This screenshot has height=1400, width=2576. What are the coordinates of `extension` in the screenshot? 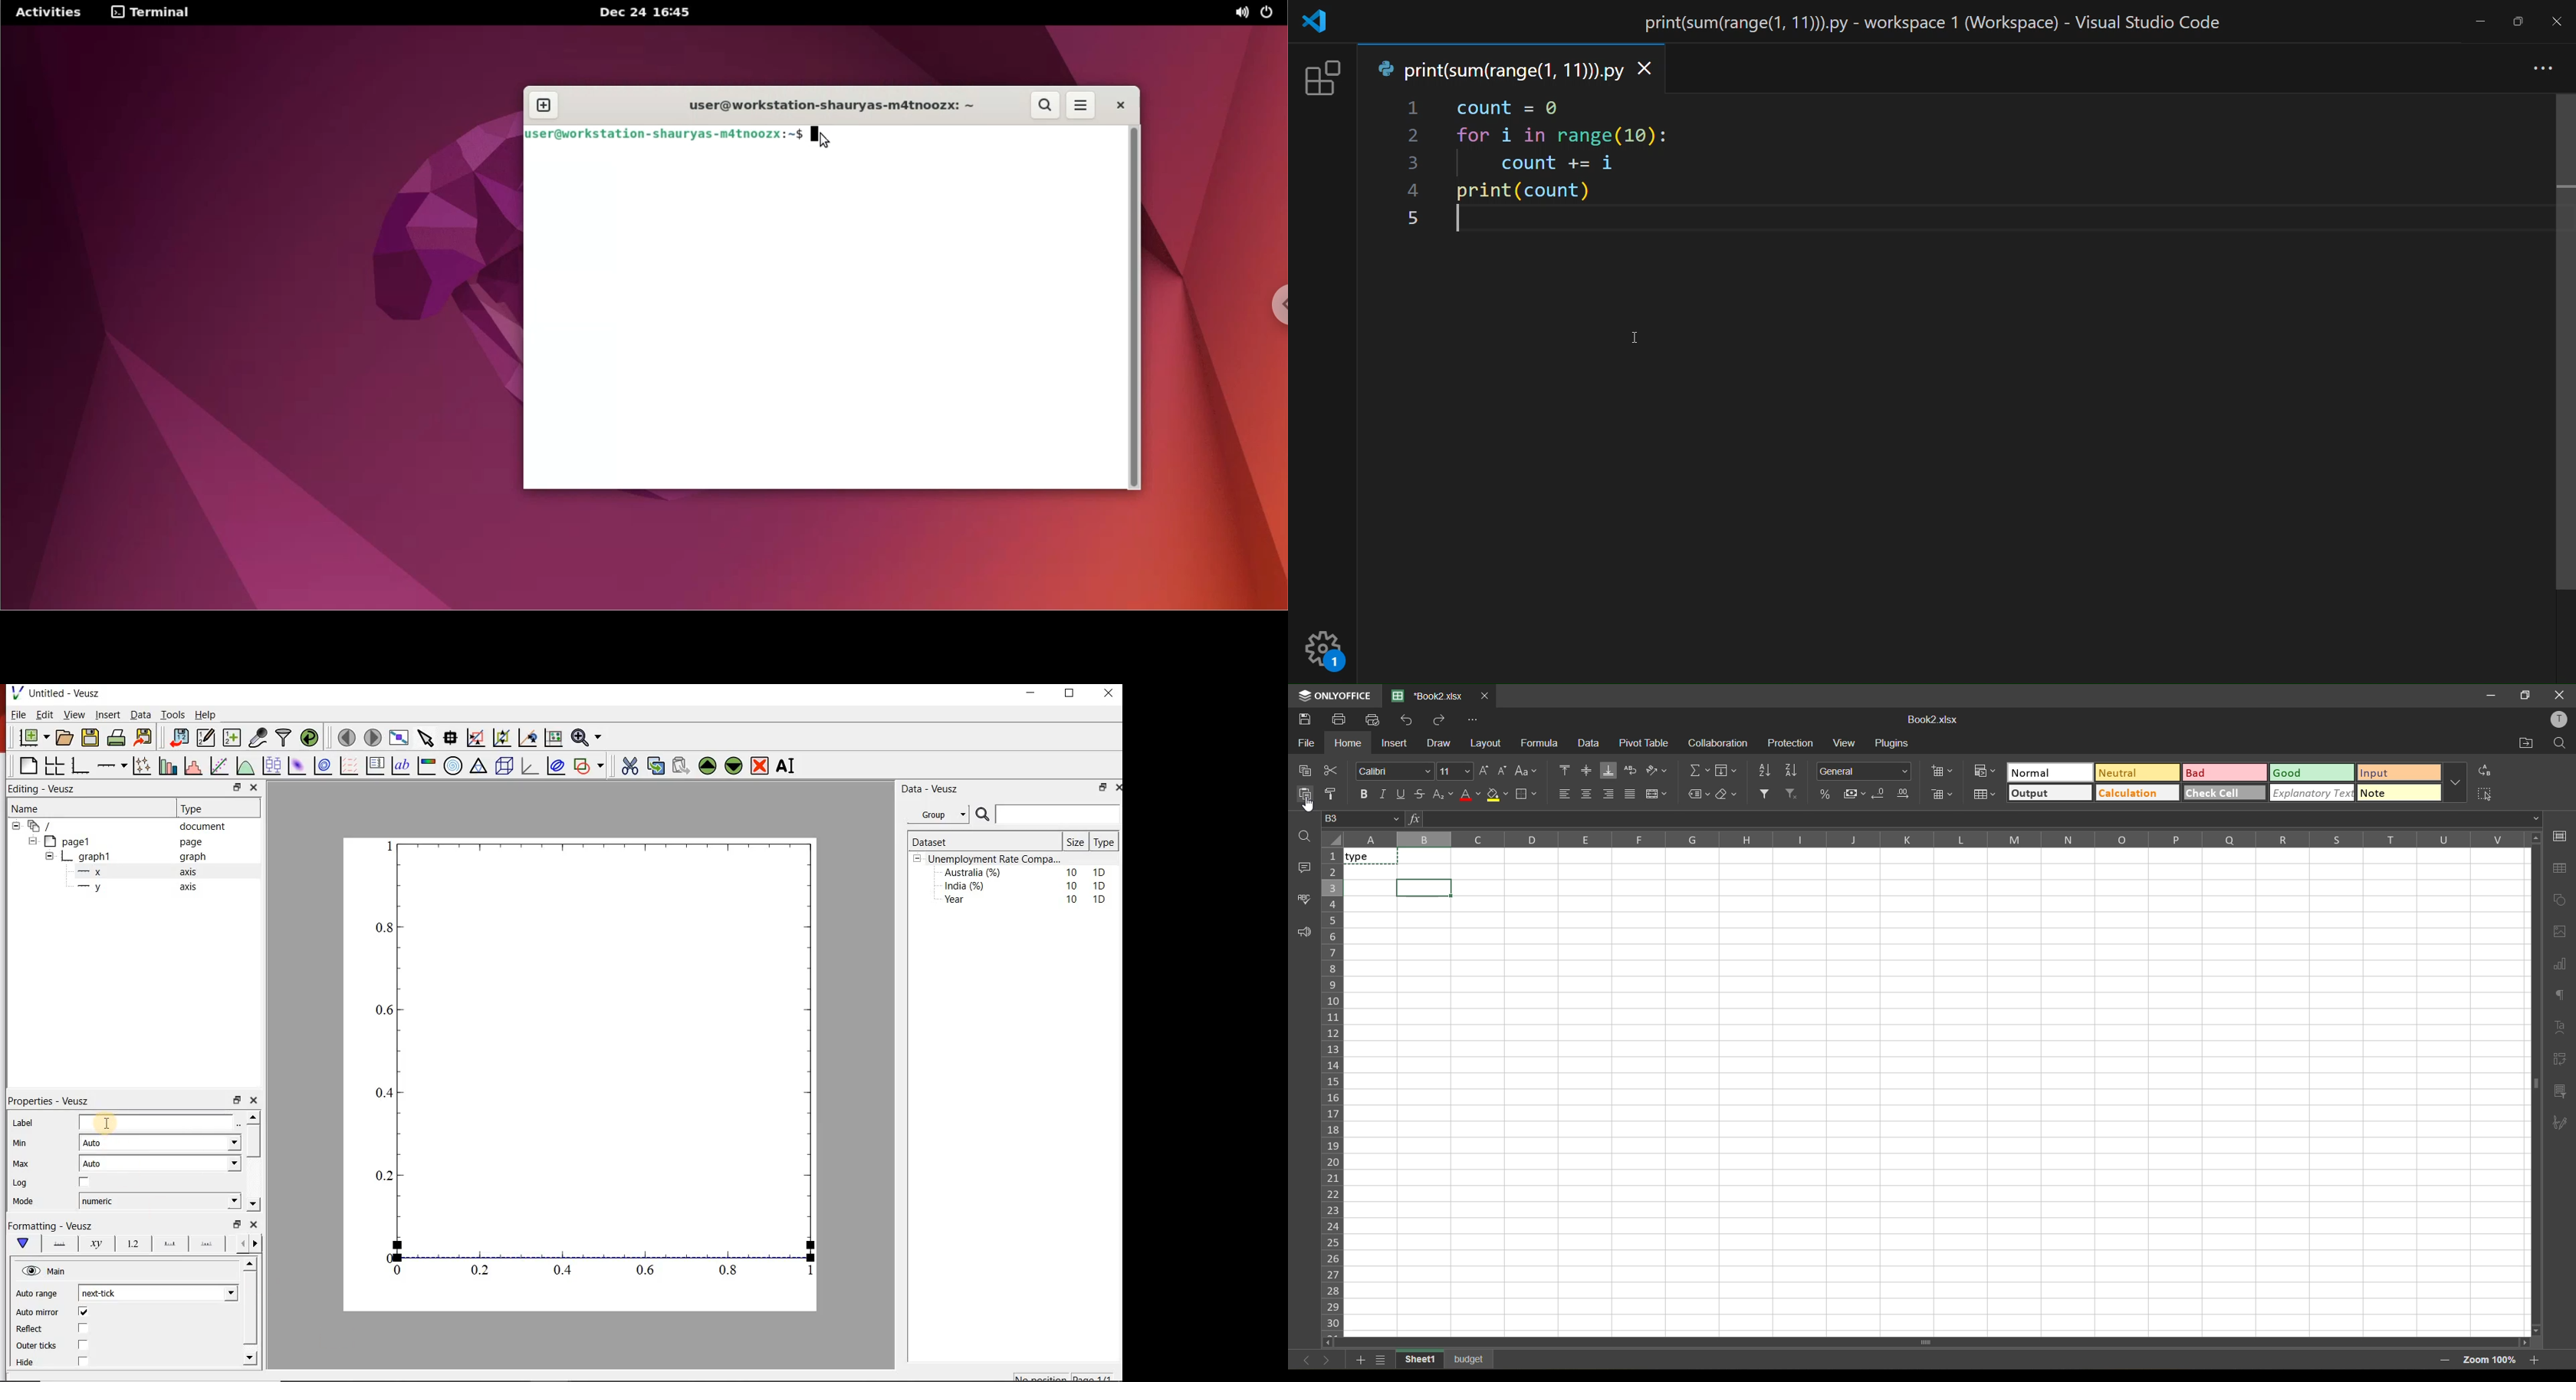 It's located at (1322, 79).